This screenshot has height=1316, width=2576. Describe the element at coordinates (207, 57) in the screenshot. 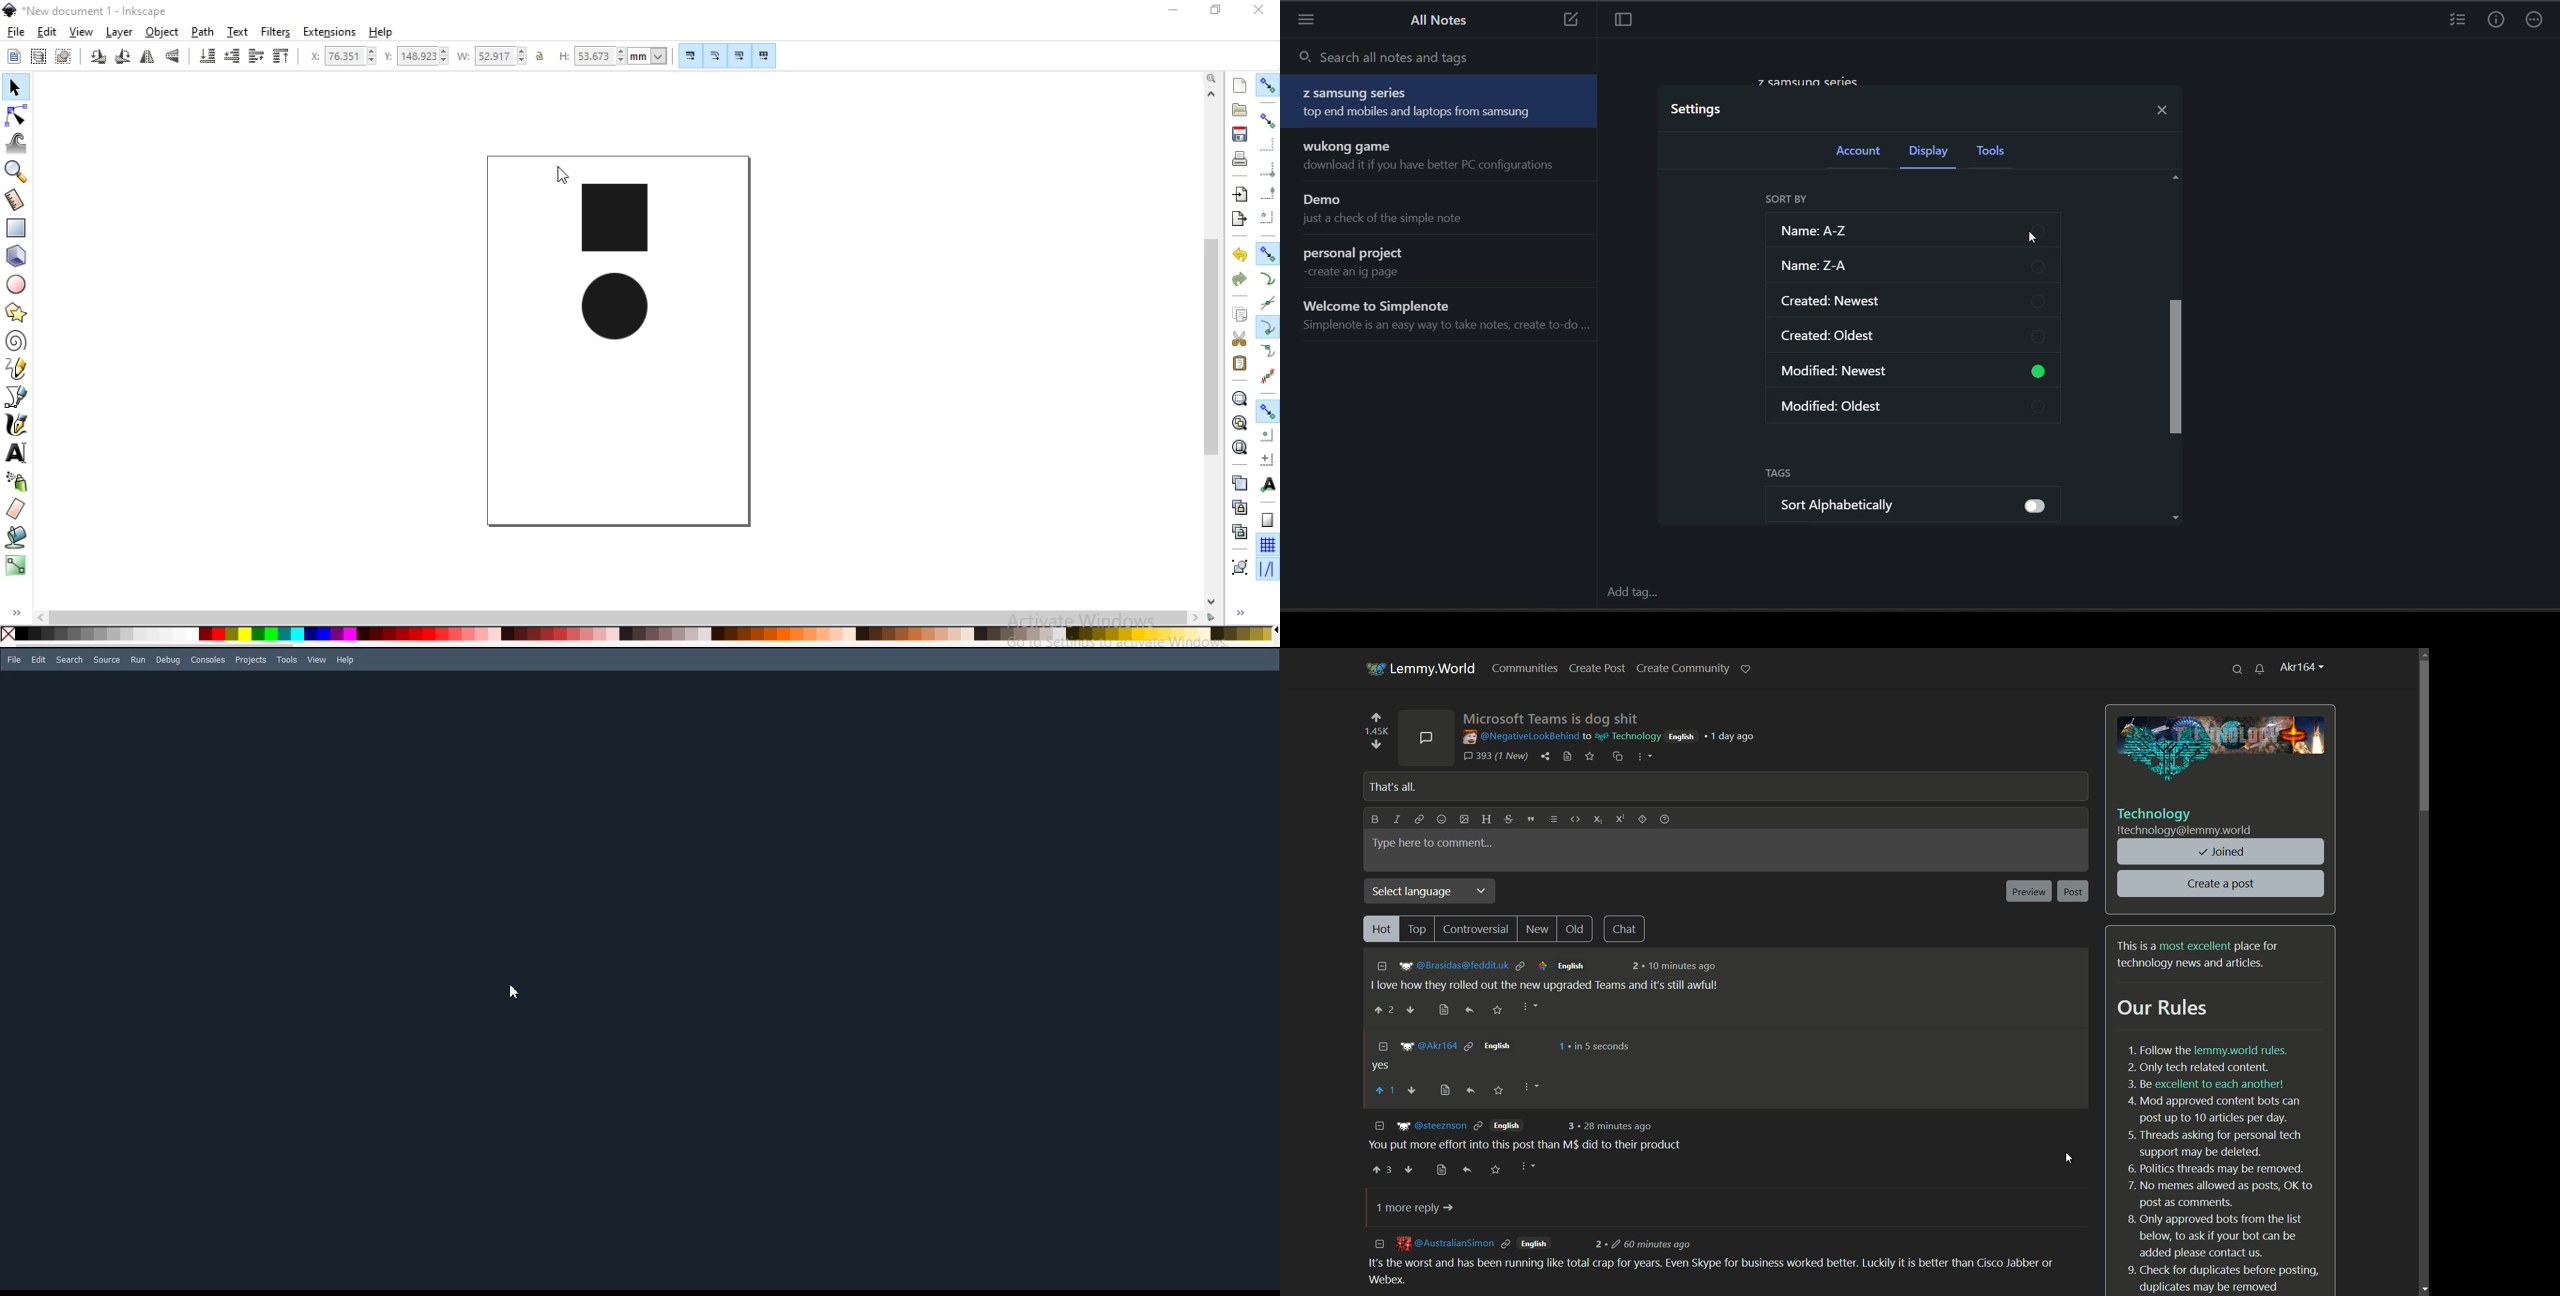

I see `lower selection to bottom` at that location.